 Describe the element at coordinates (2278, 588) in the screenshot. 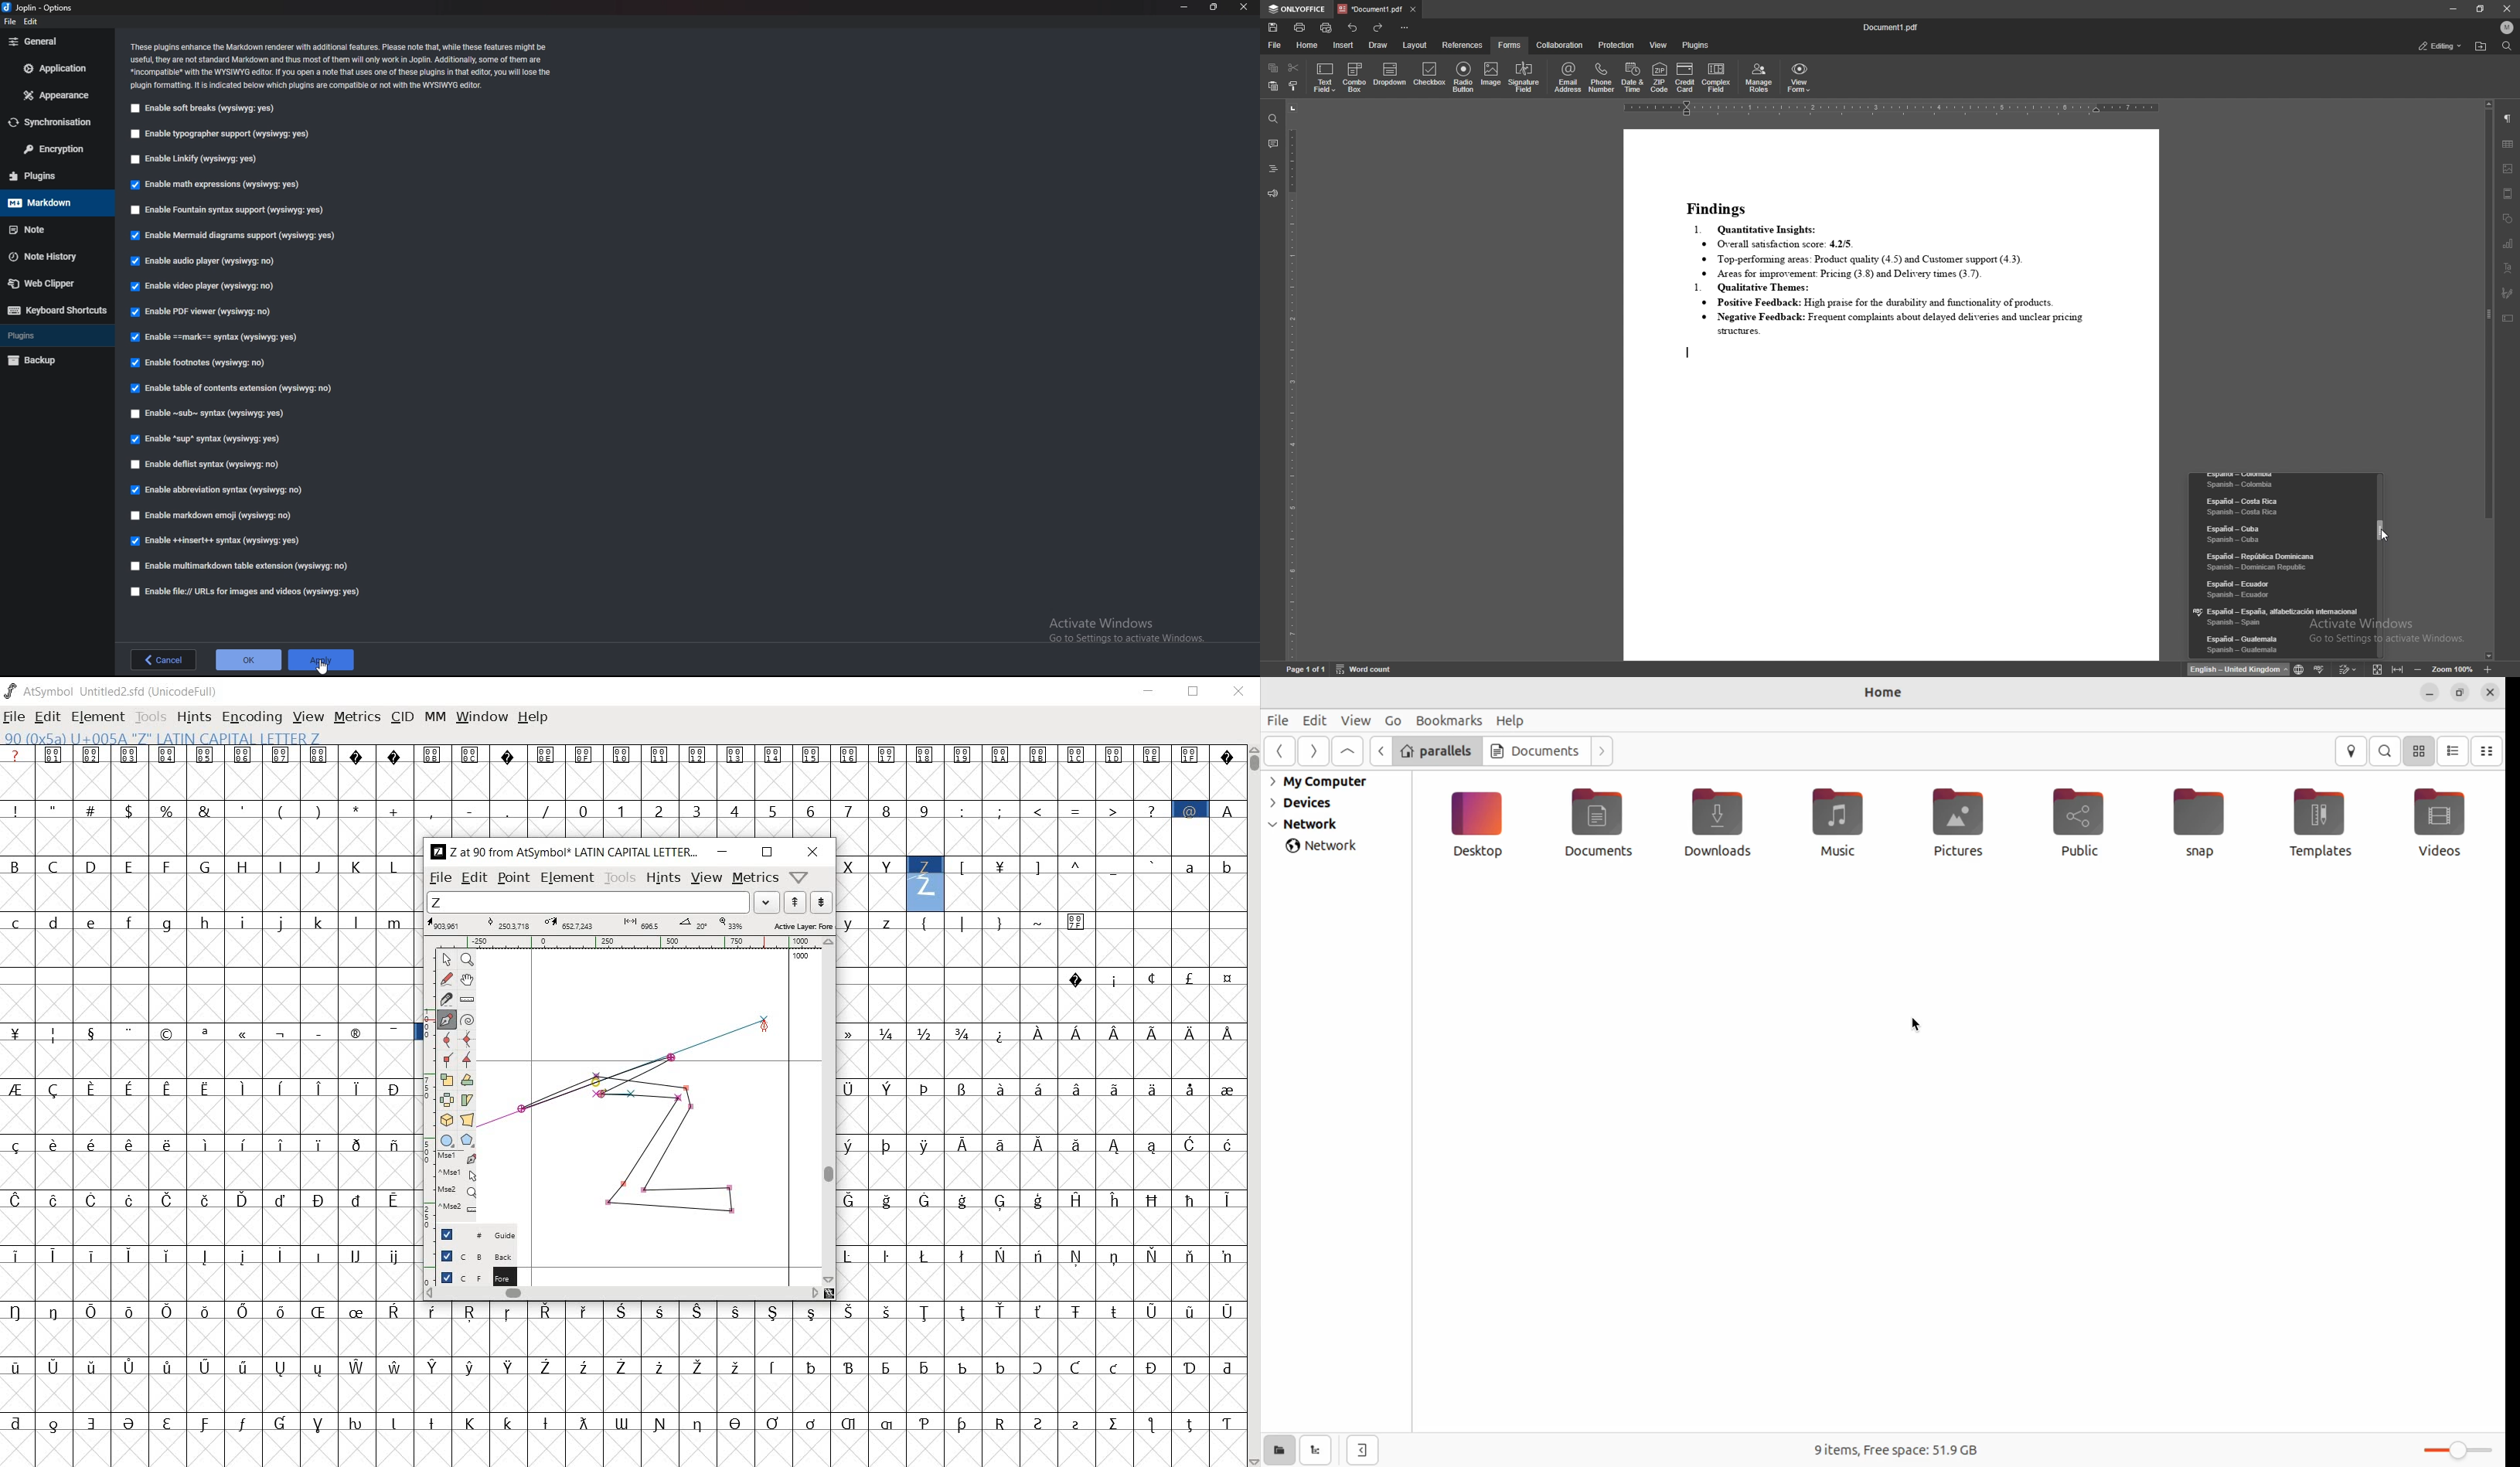

I see `language` at that location.